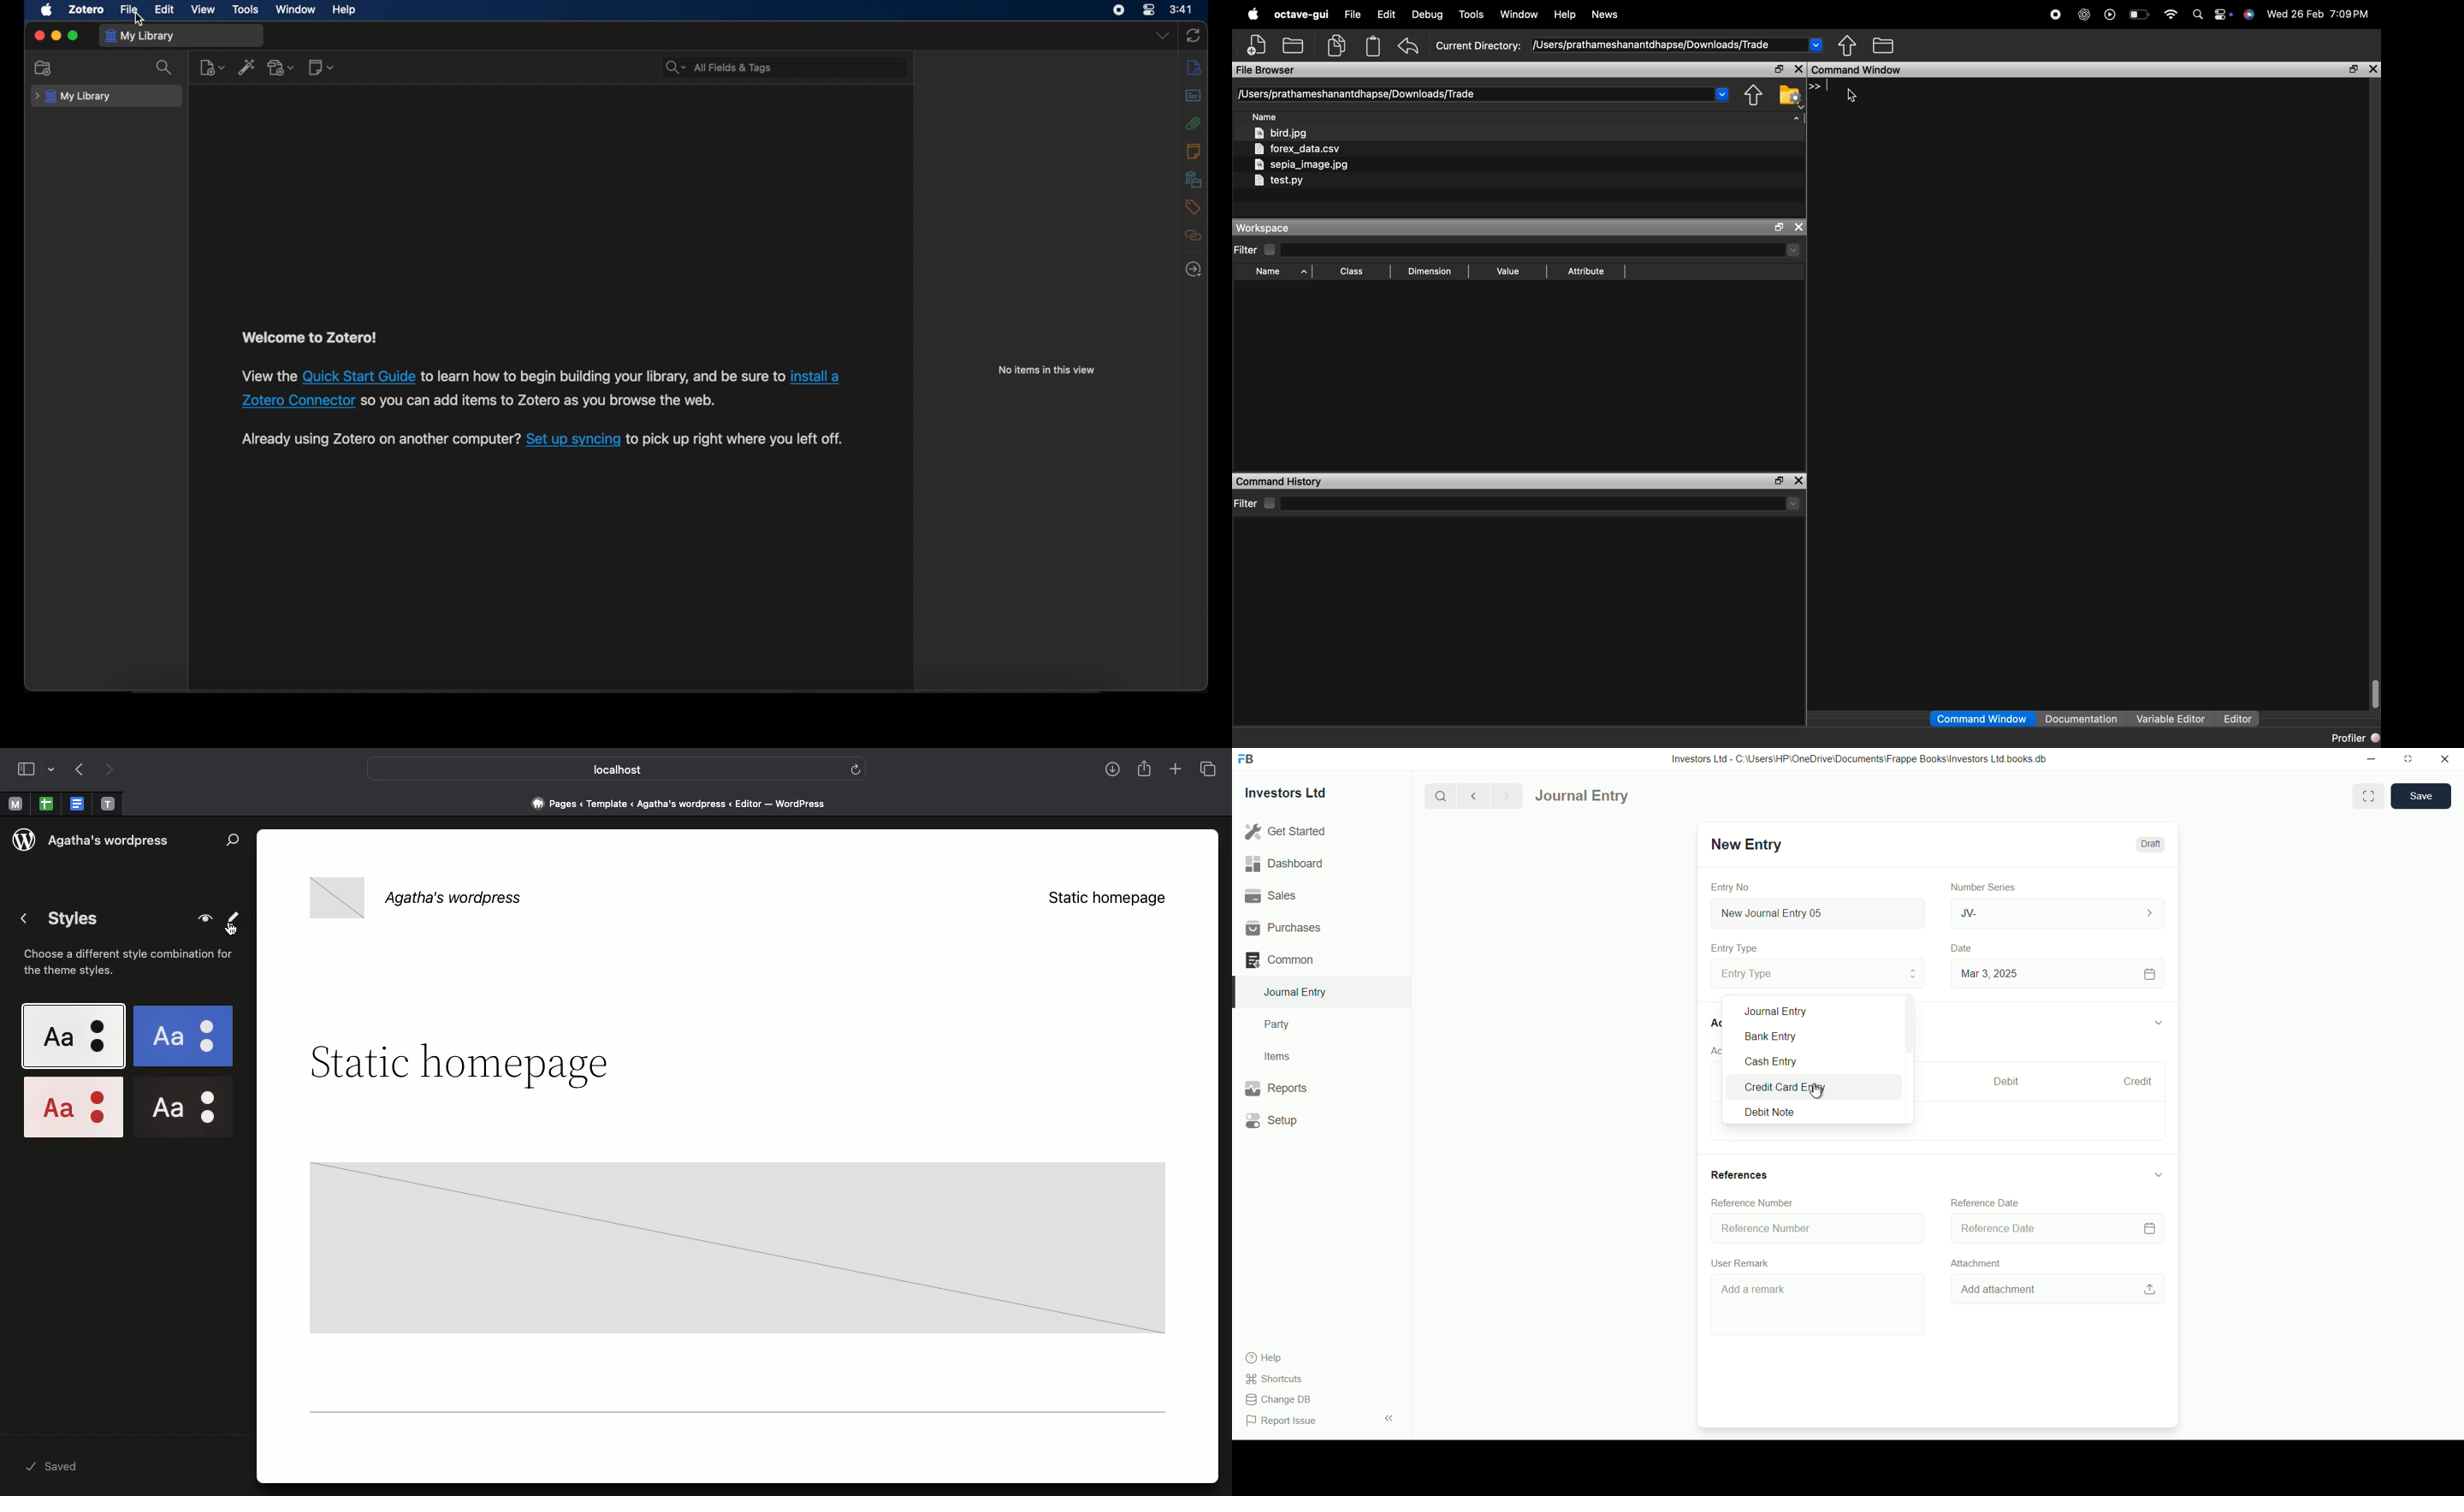 This screenshot has width=2464, height=1512. I want to click on Number Series, so click(1978, 886).